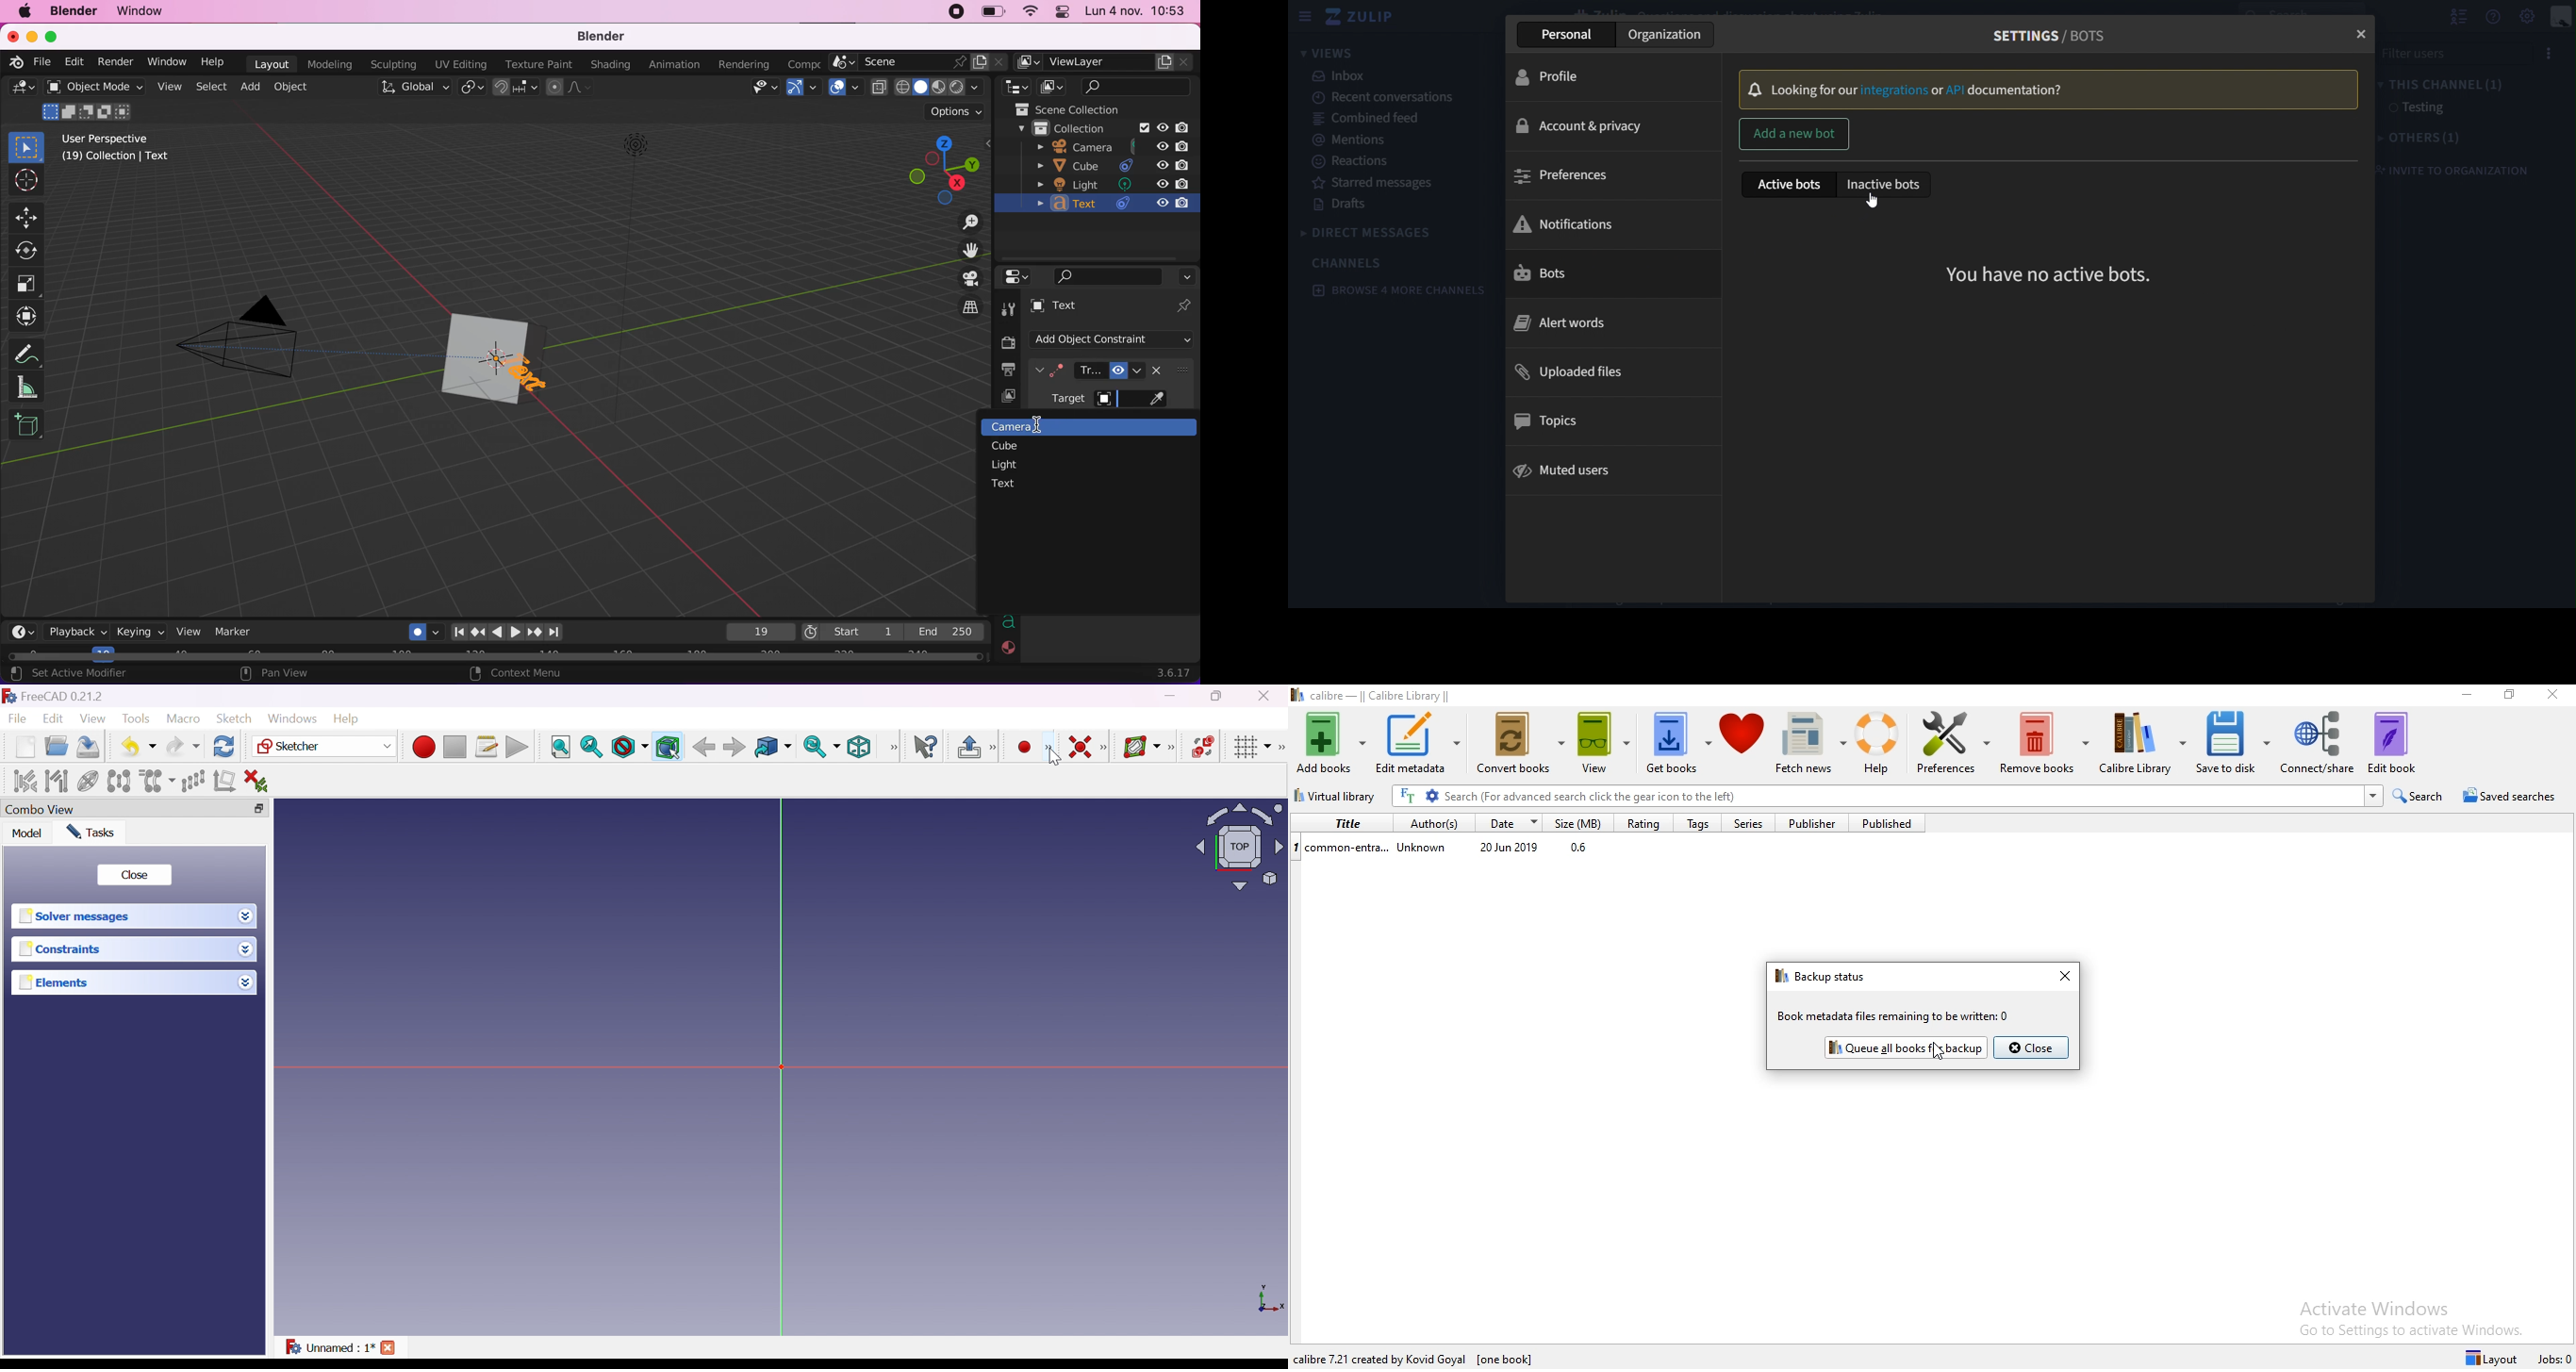  What do you see at coordinates (1376, 183) in the screenshot?
I see `starred messages` at bounding box center [1376, 183].